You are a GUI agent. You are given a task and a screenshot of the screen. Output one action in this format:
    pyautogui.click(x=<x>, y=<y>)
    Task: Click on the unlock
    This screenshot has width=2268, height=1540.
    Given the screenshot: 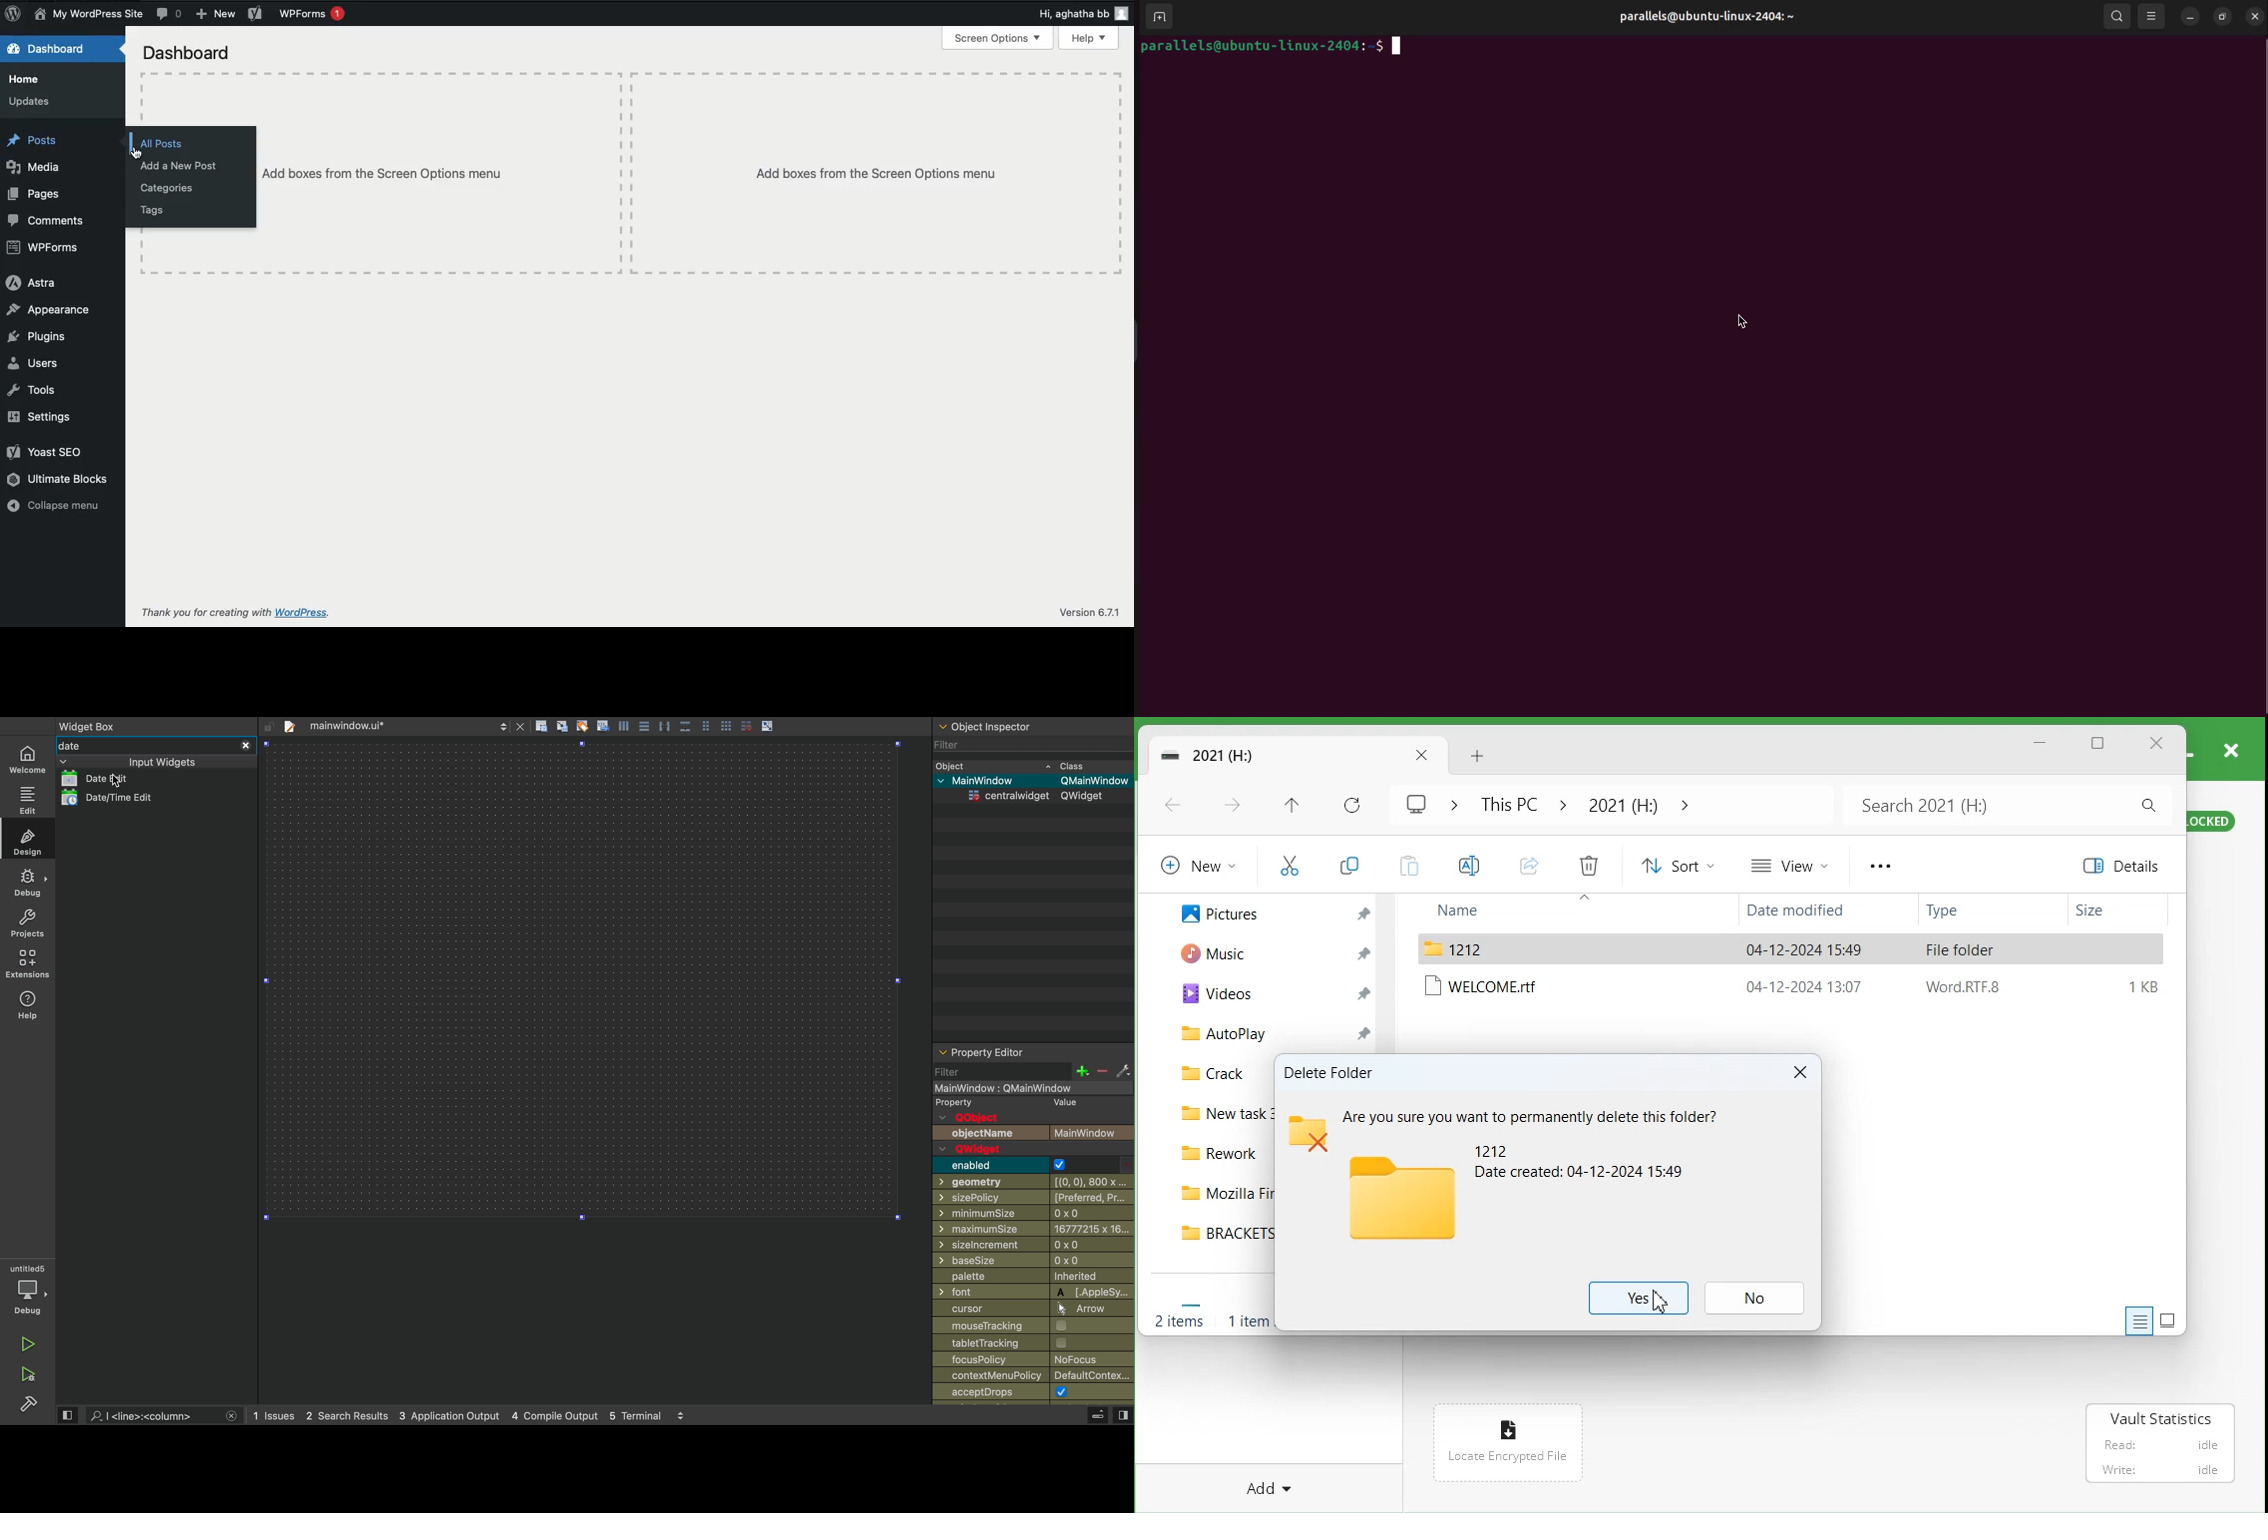 What is the action you would take?
    pyautogui.click(x=269, y=727)
    